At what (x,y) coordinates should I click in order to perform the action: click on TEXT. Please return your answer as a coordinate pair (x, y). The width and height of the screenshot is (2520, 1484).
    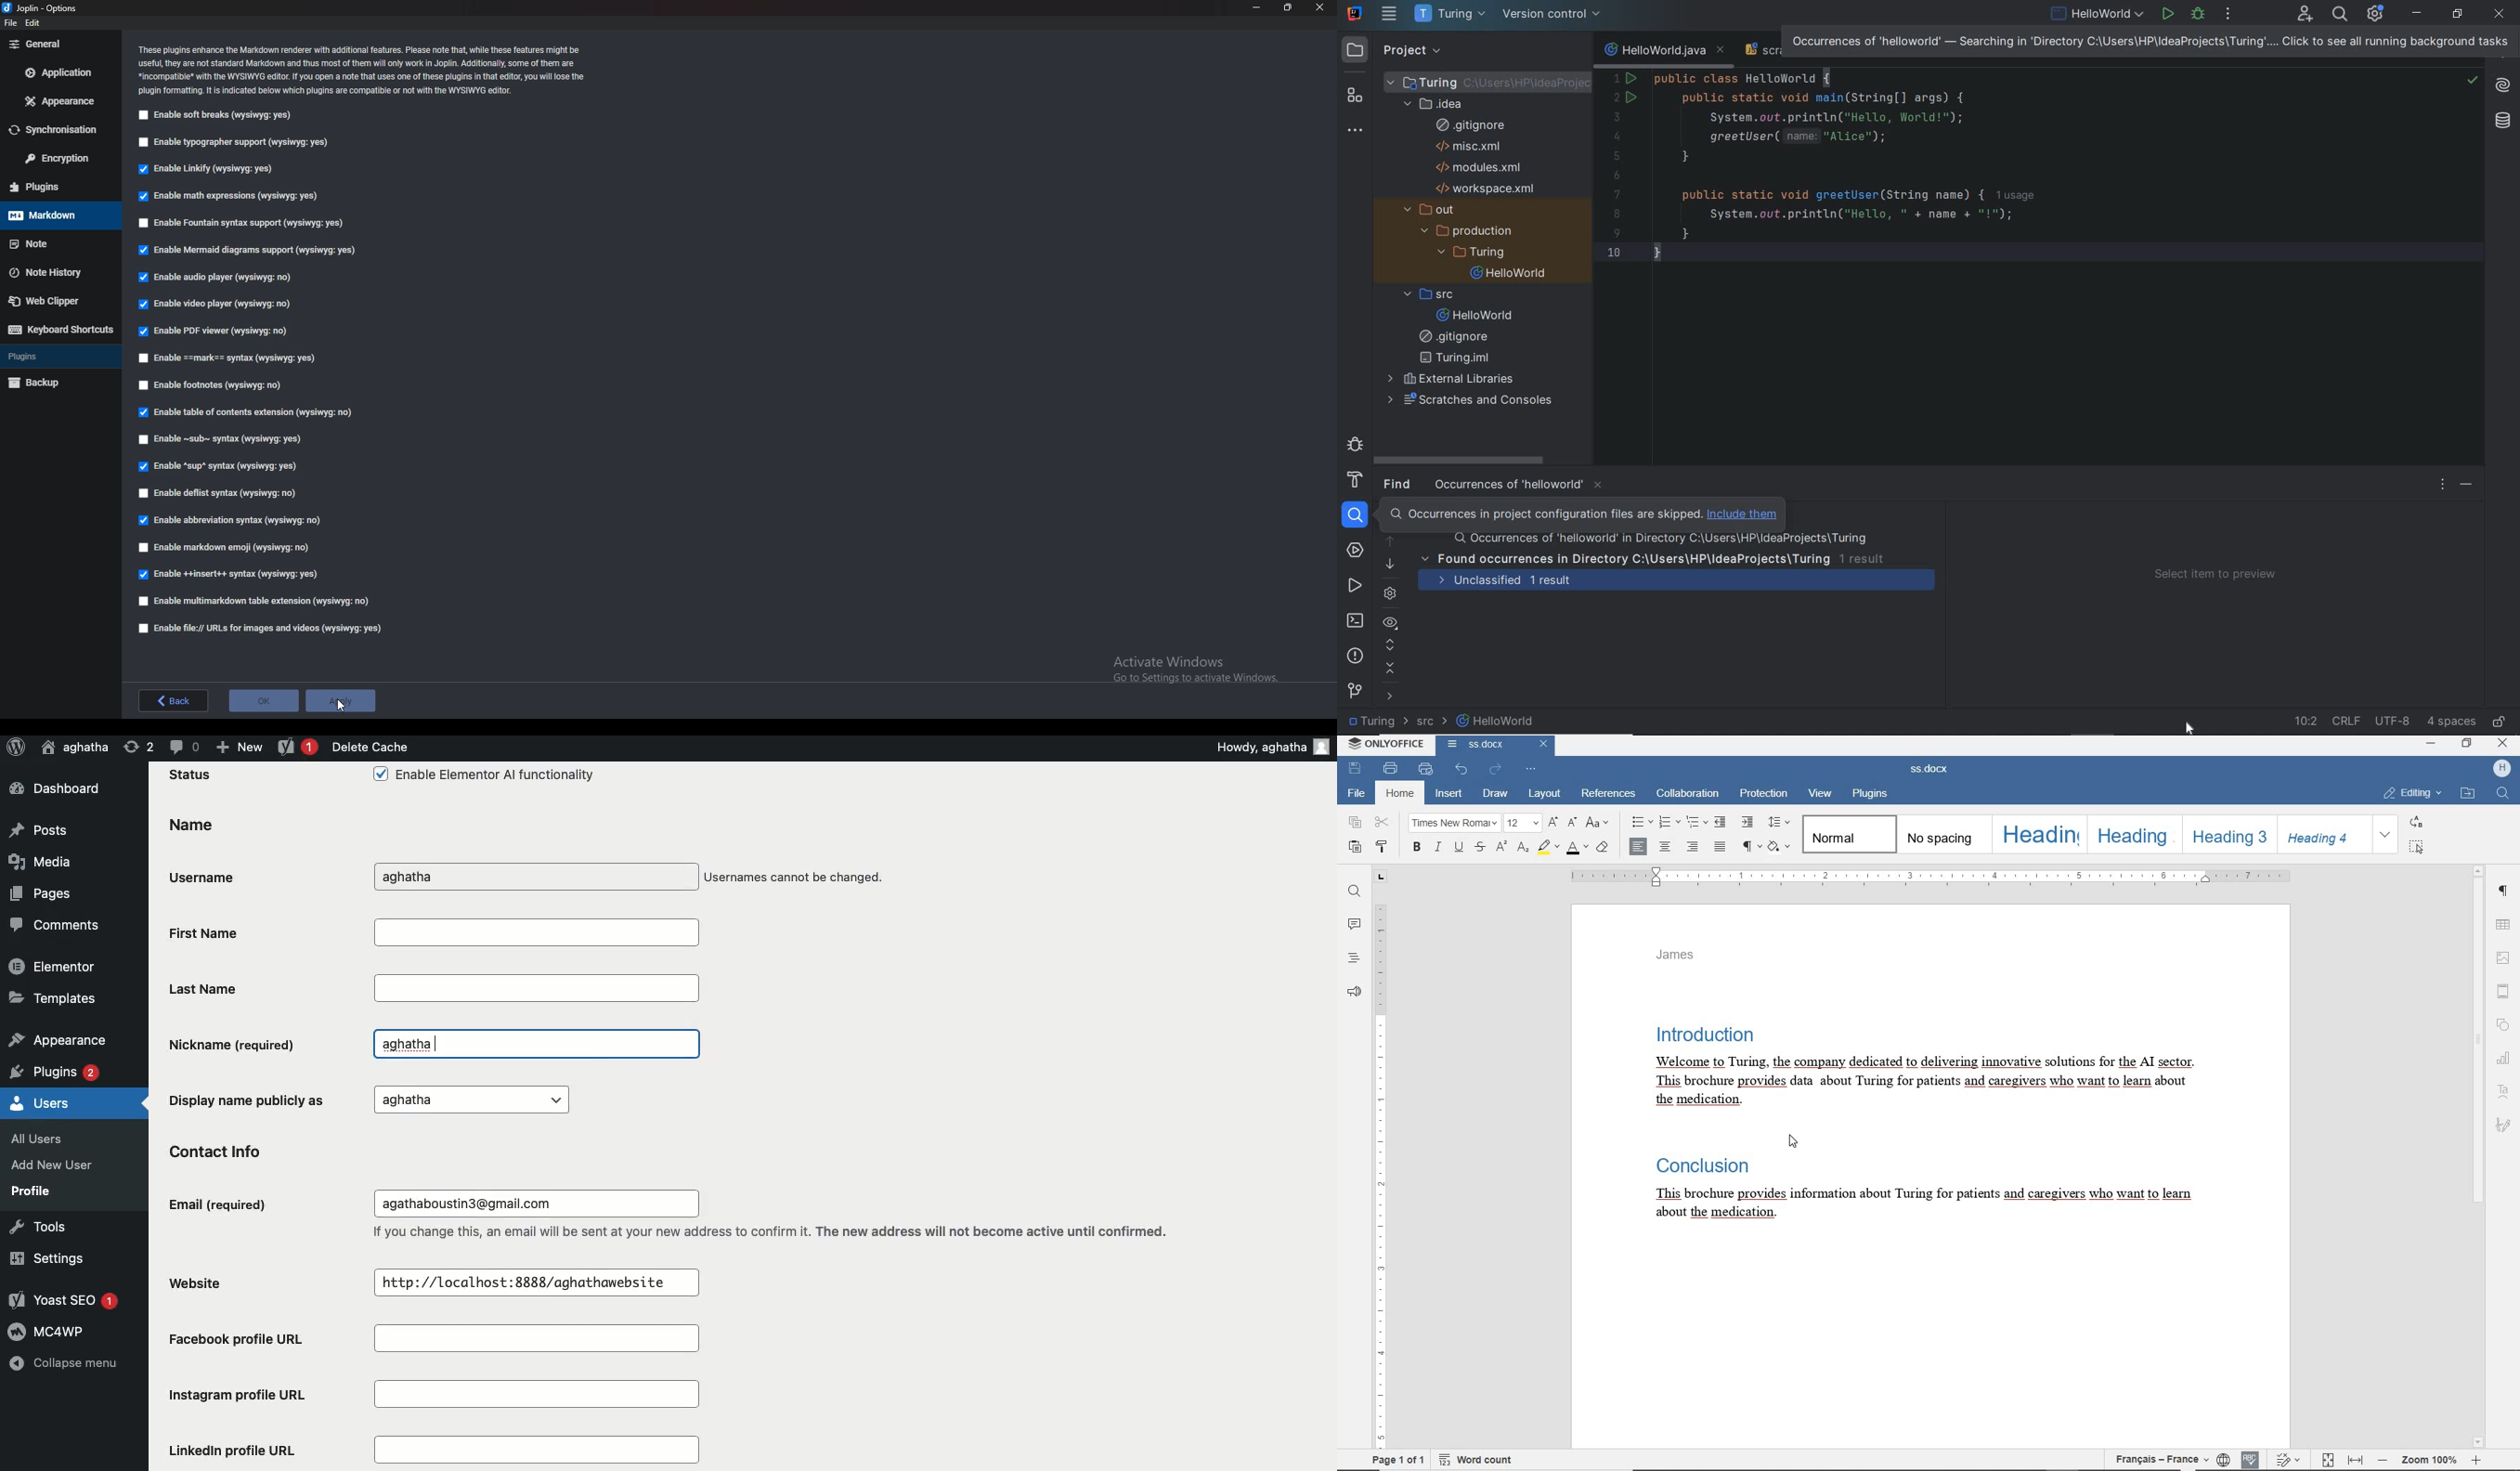
    Looking at the image, I should click on (1929, 1061).